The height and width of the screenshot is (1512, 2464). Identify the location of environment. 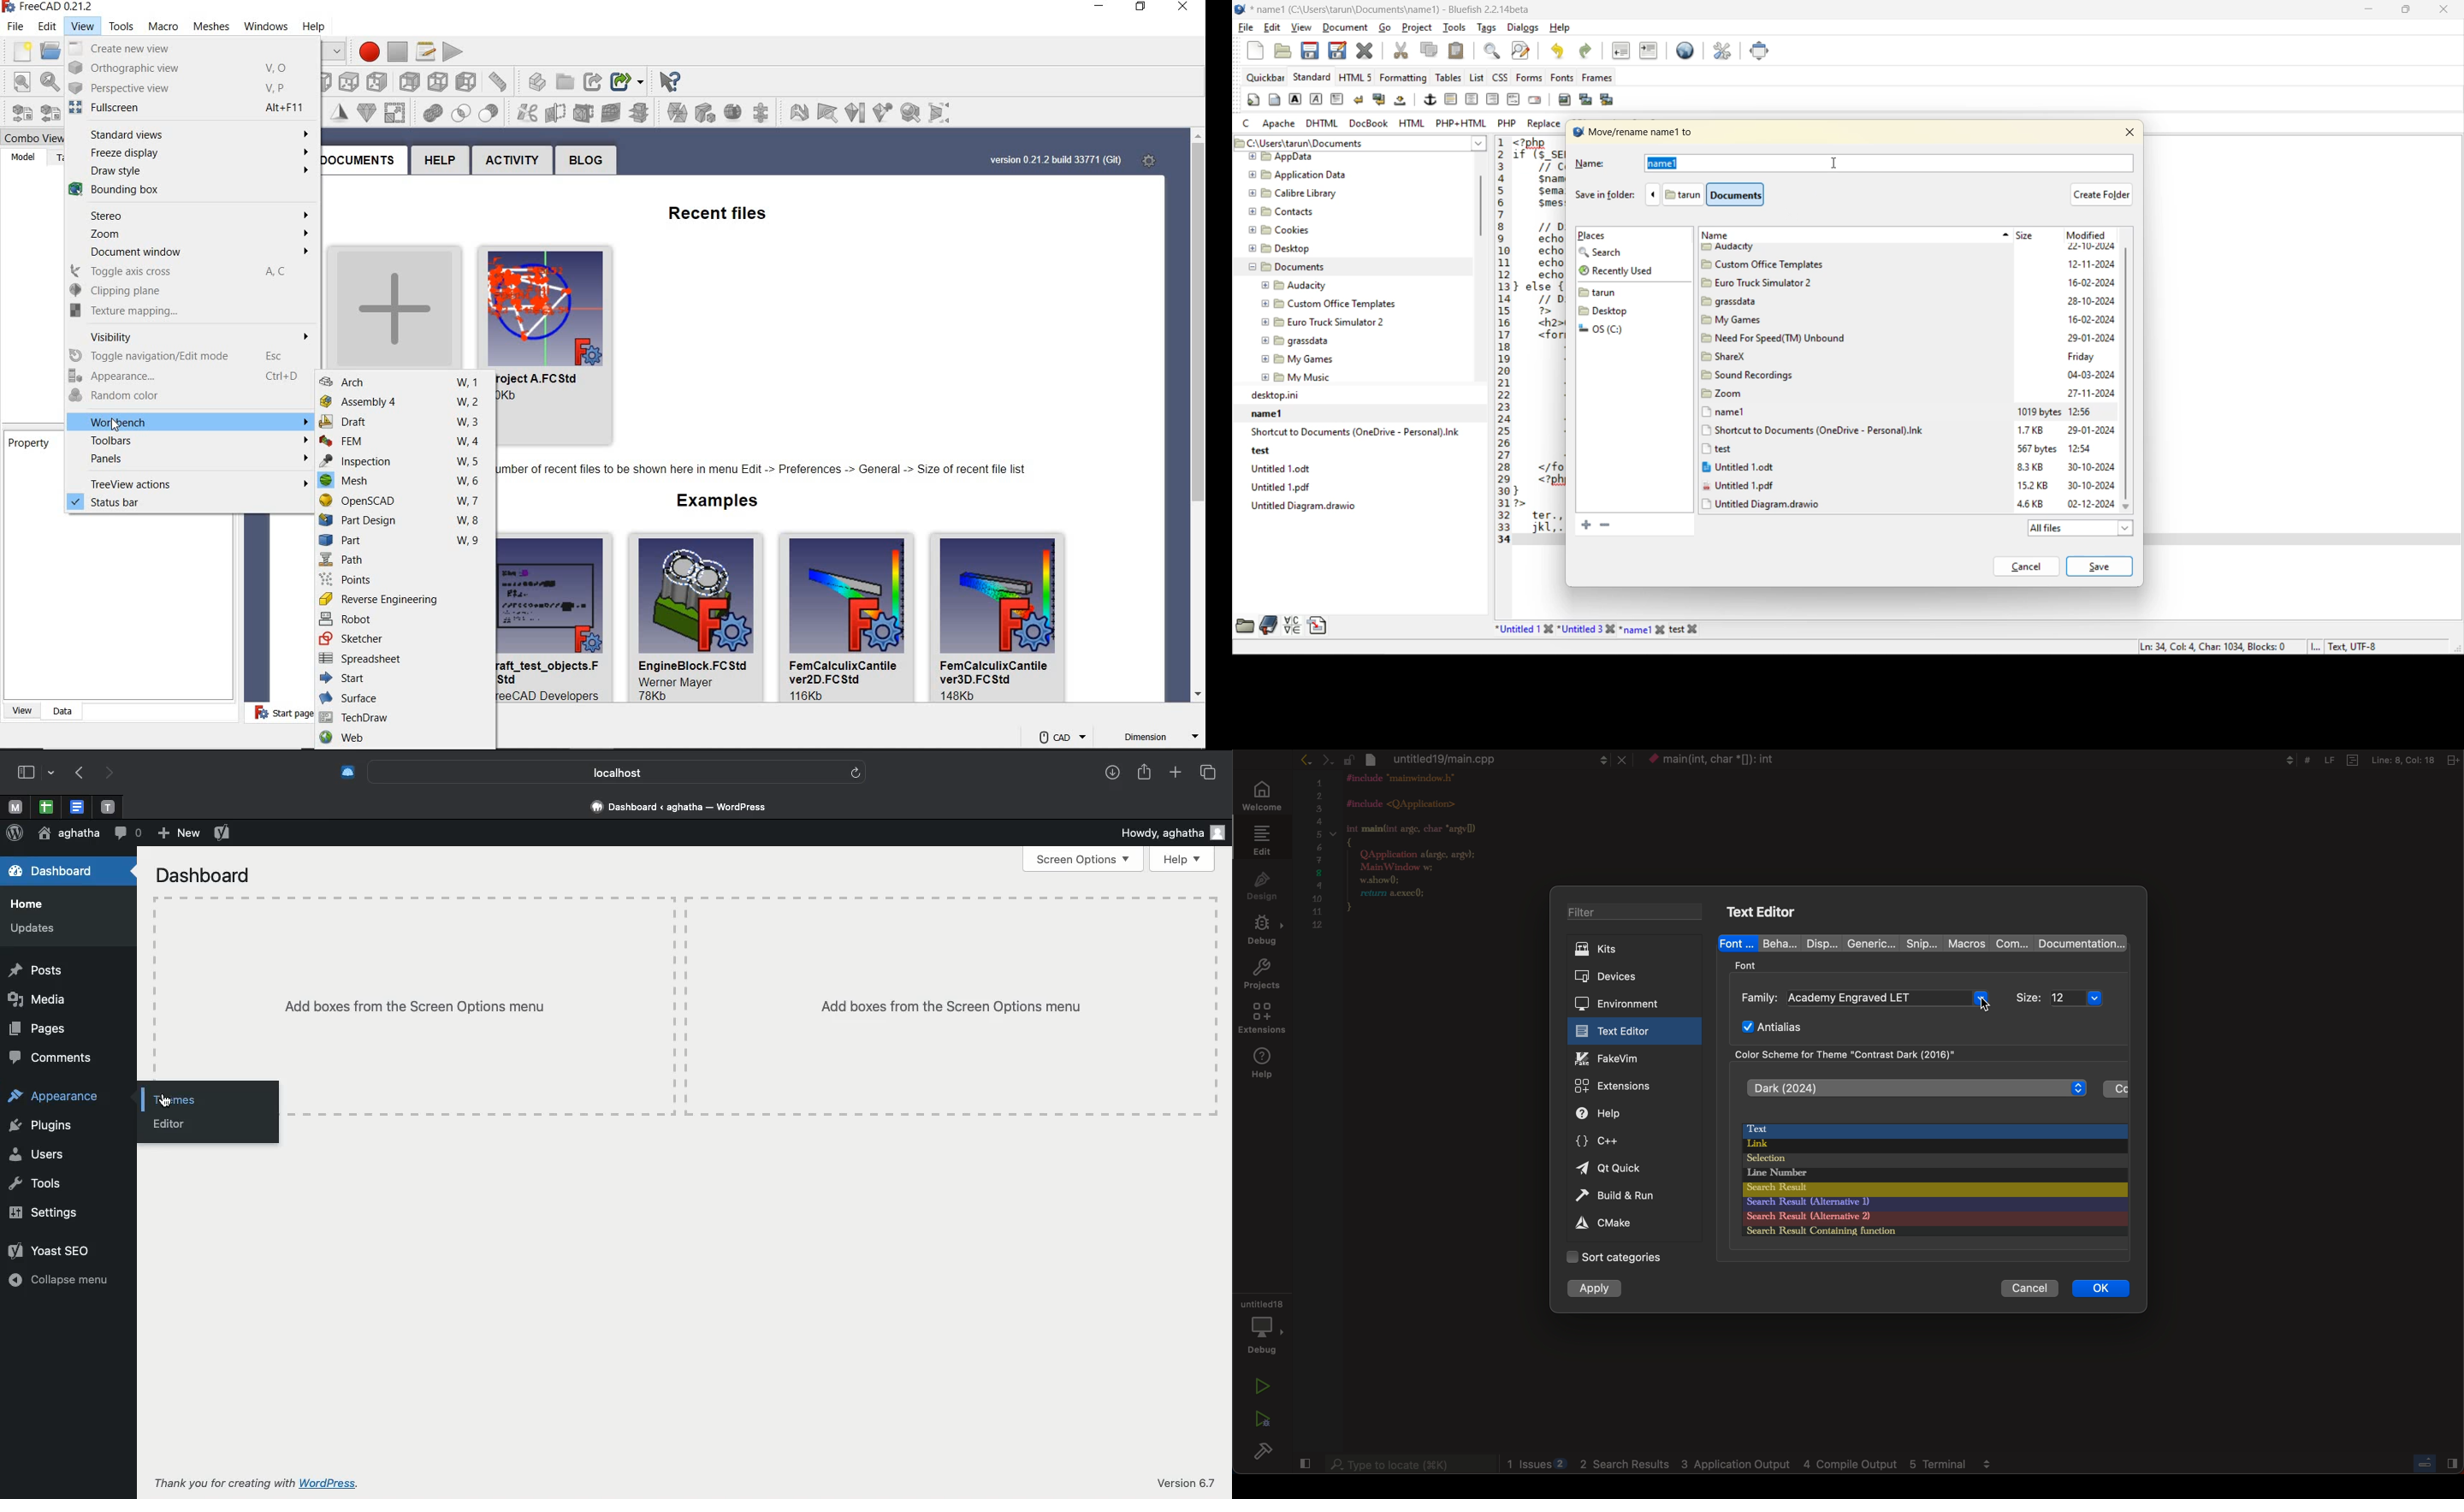
(1626, 1002).